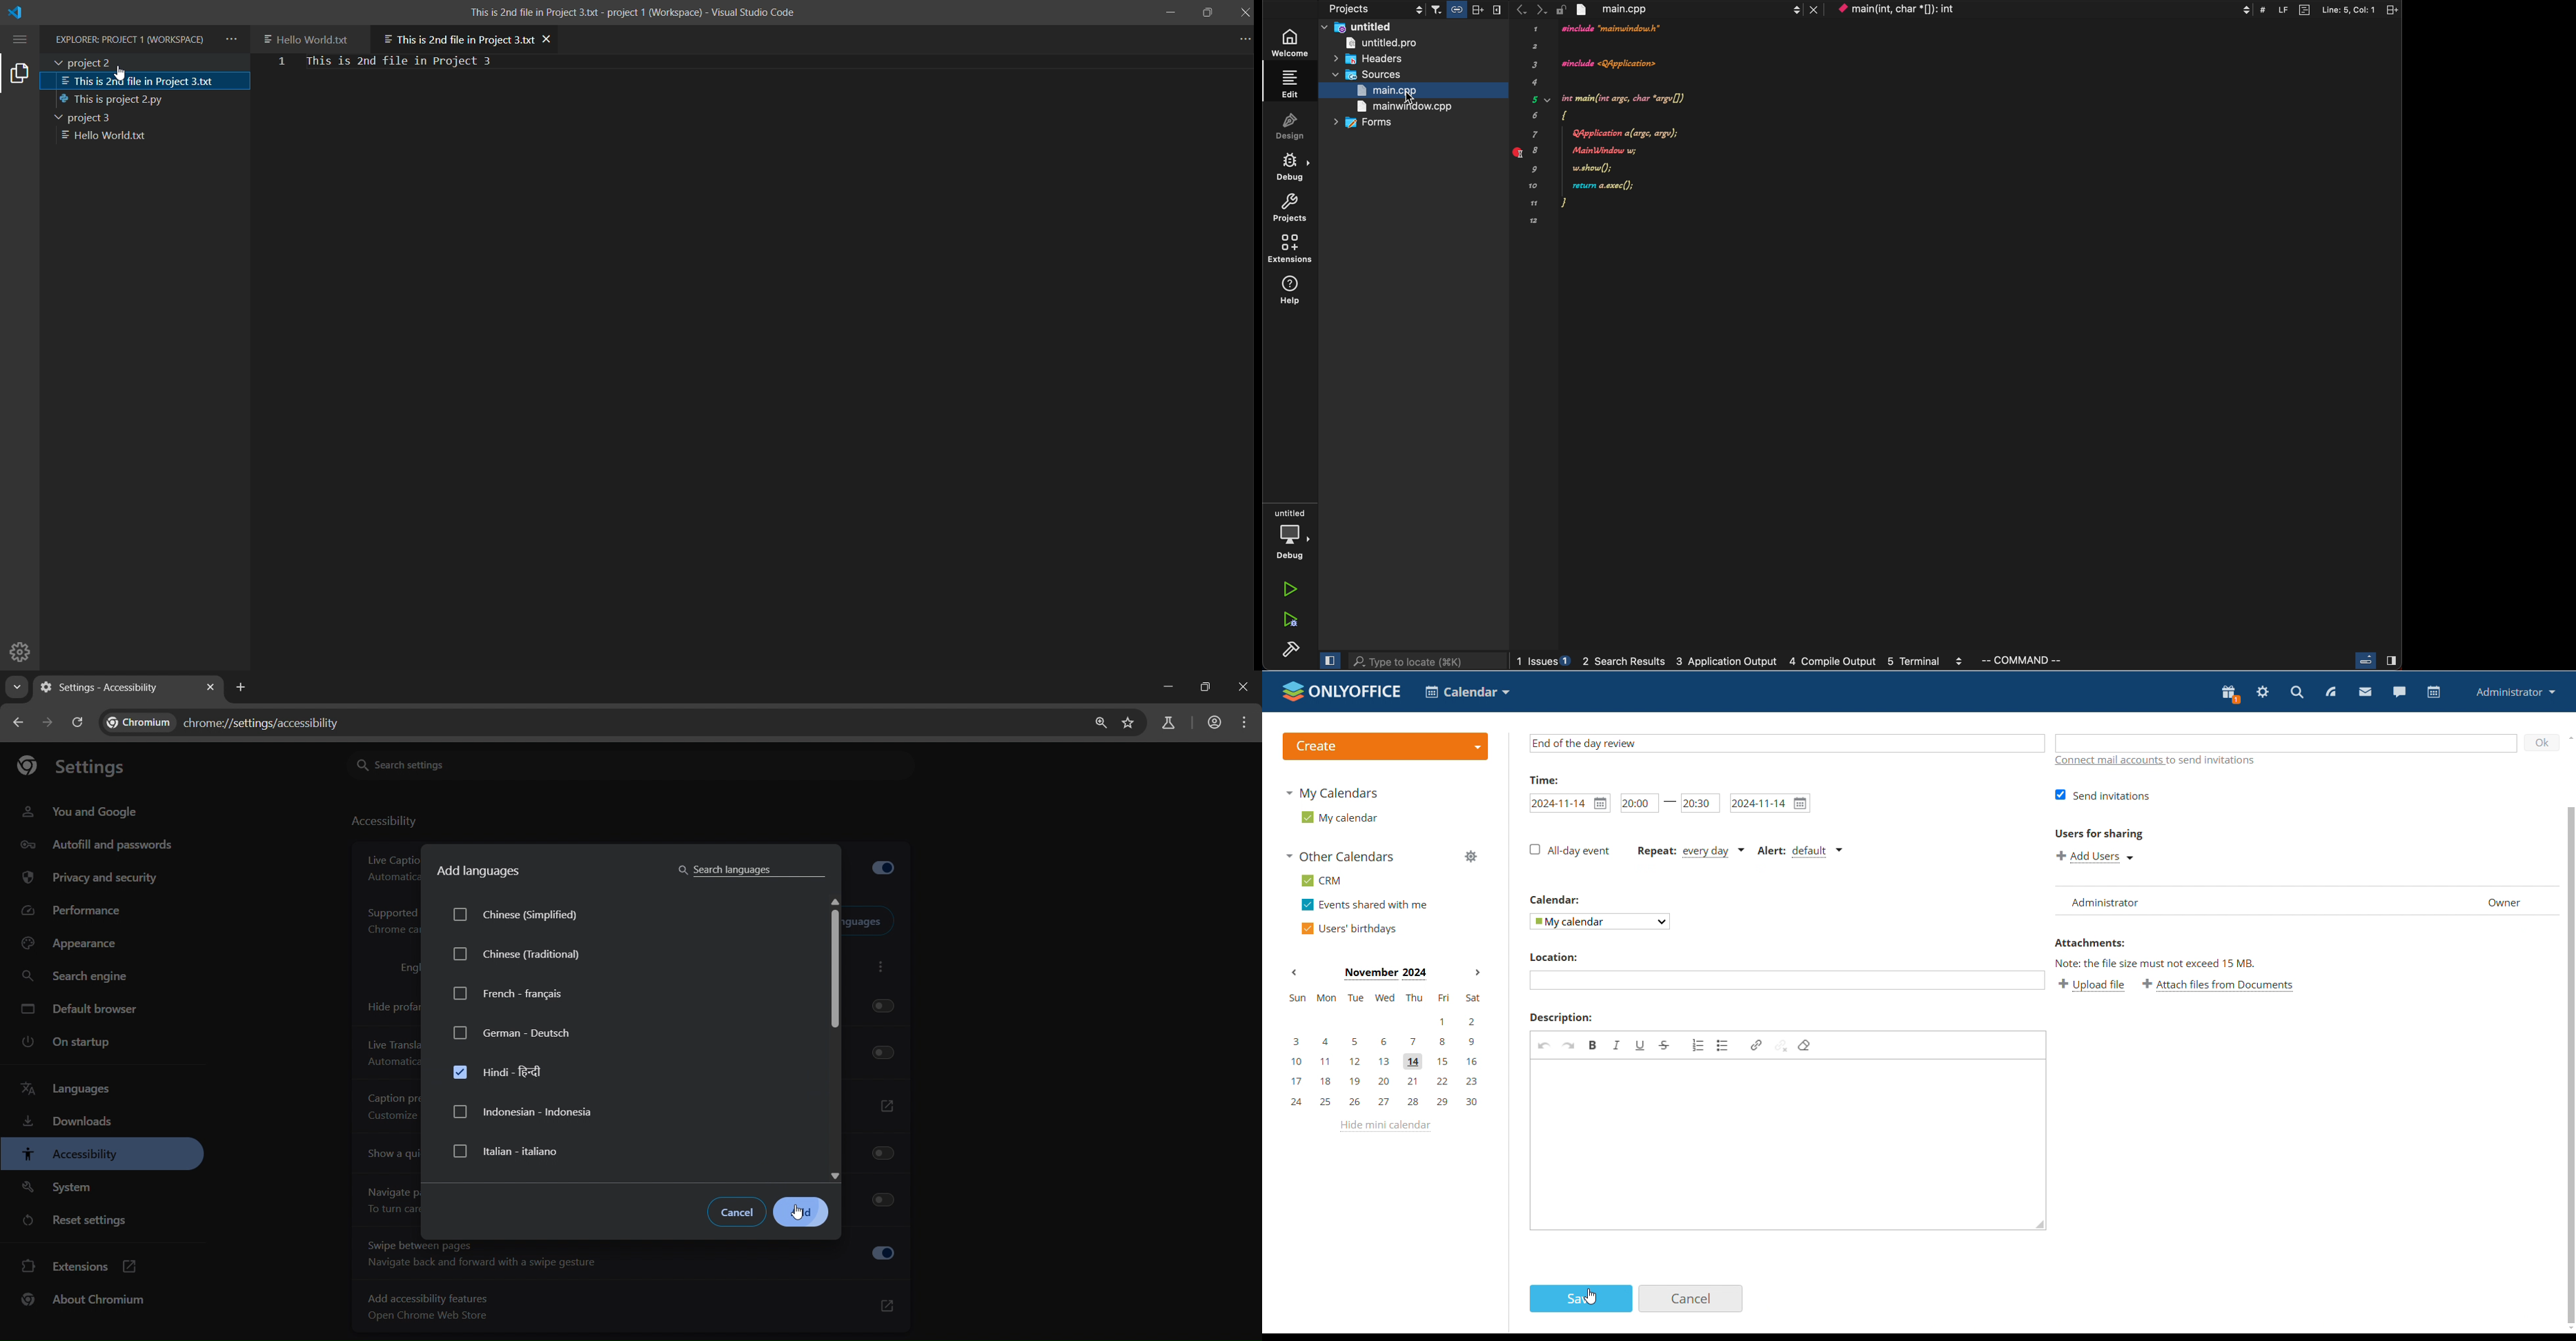  I want to click on forms, so click(1367, 123).